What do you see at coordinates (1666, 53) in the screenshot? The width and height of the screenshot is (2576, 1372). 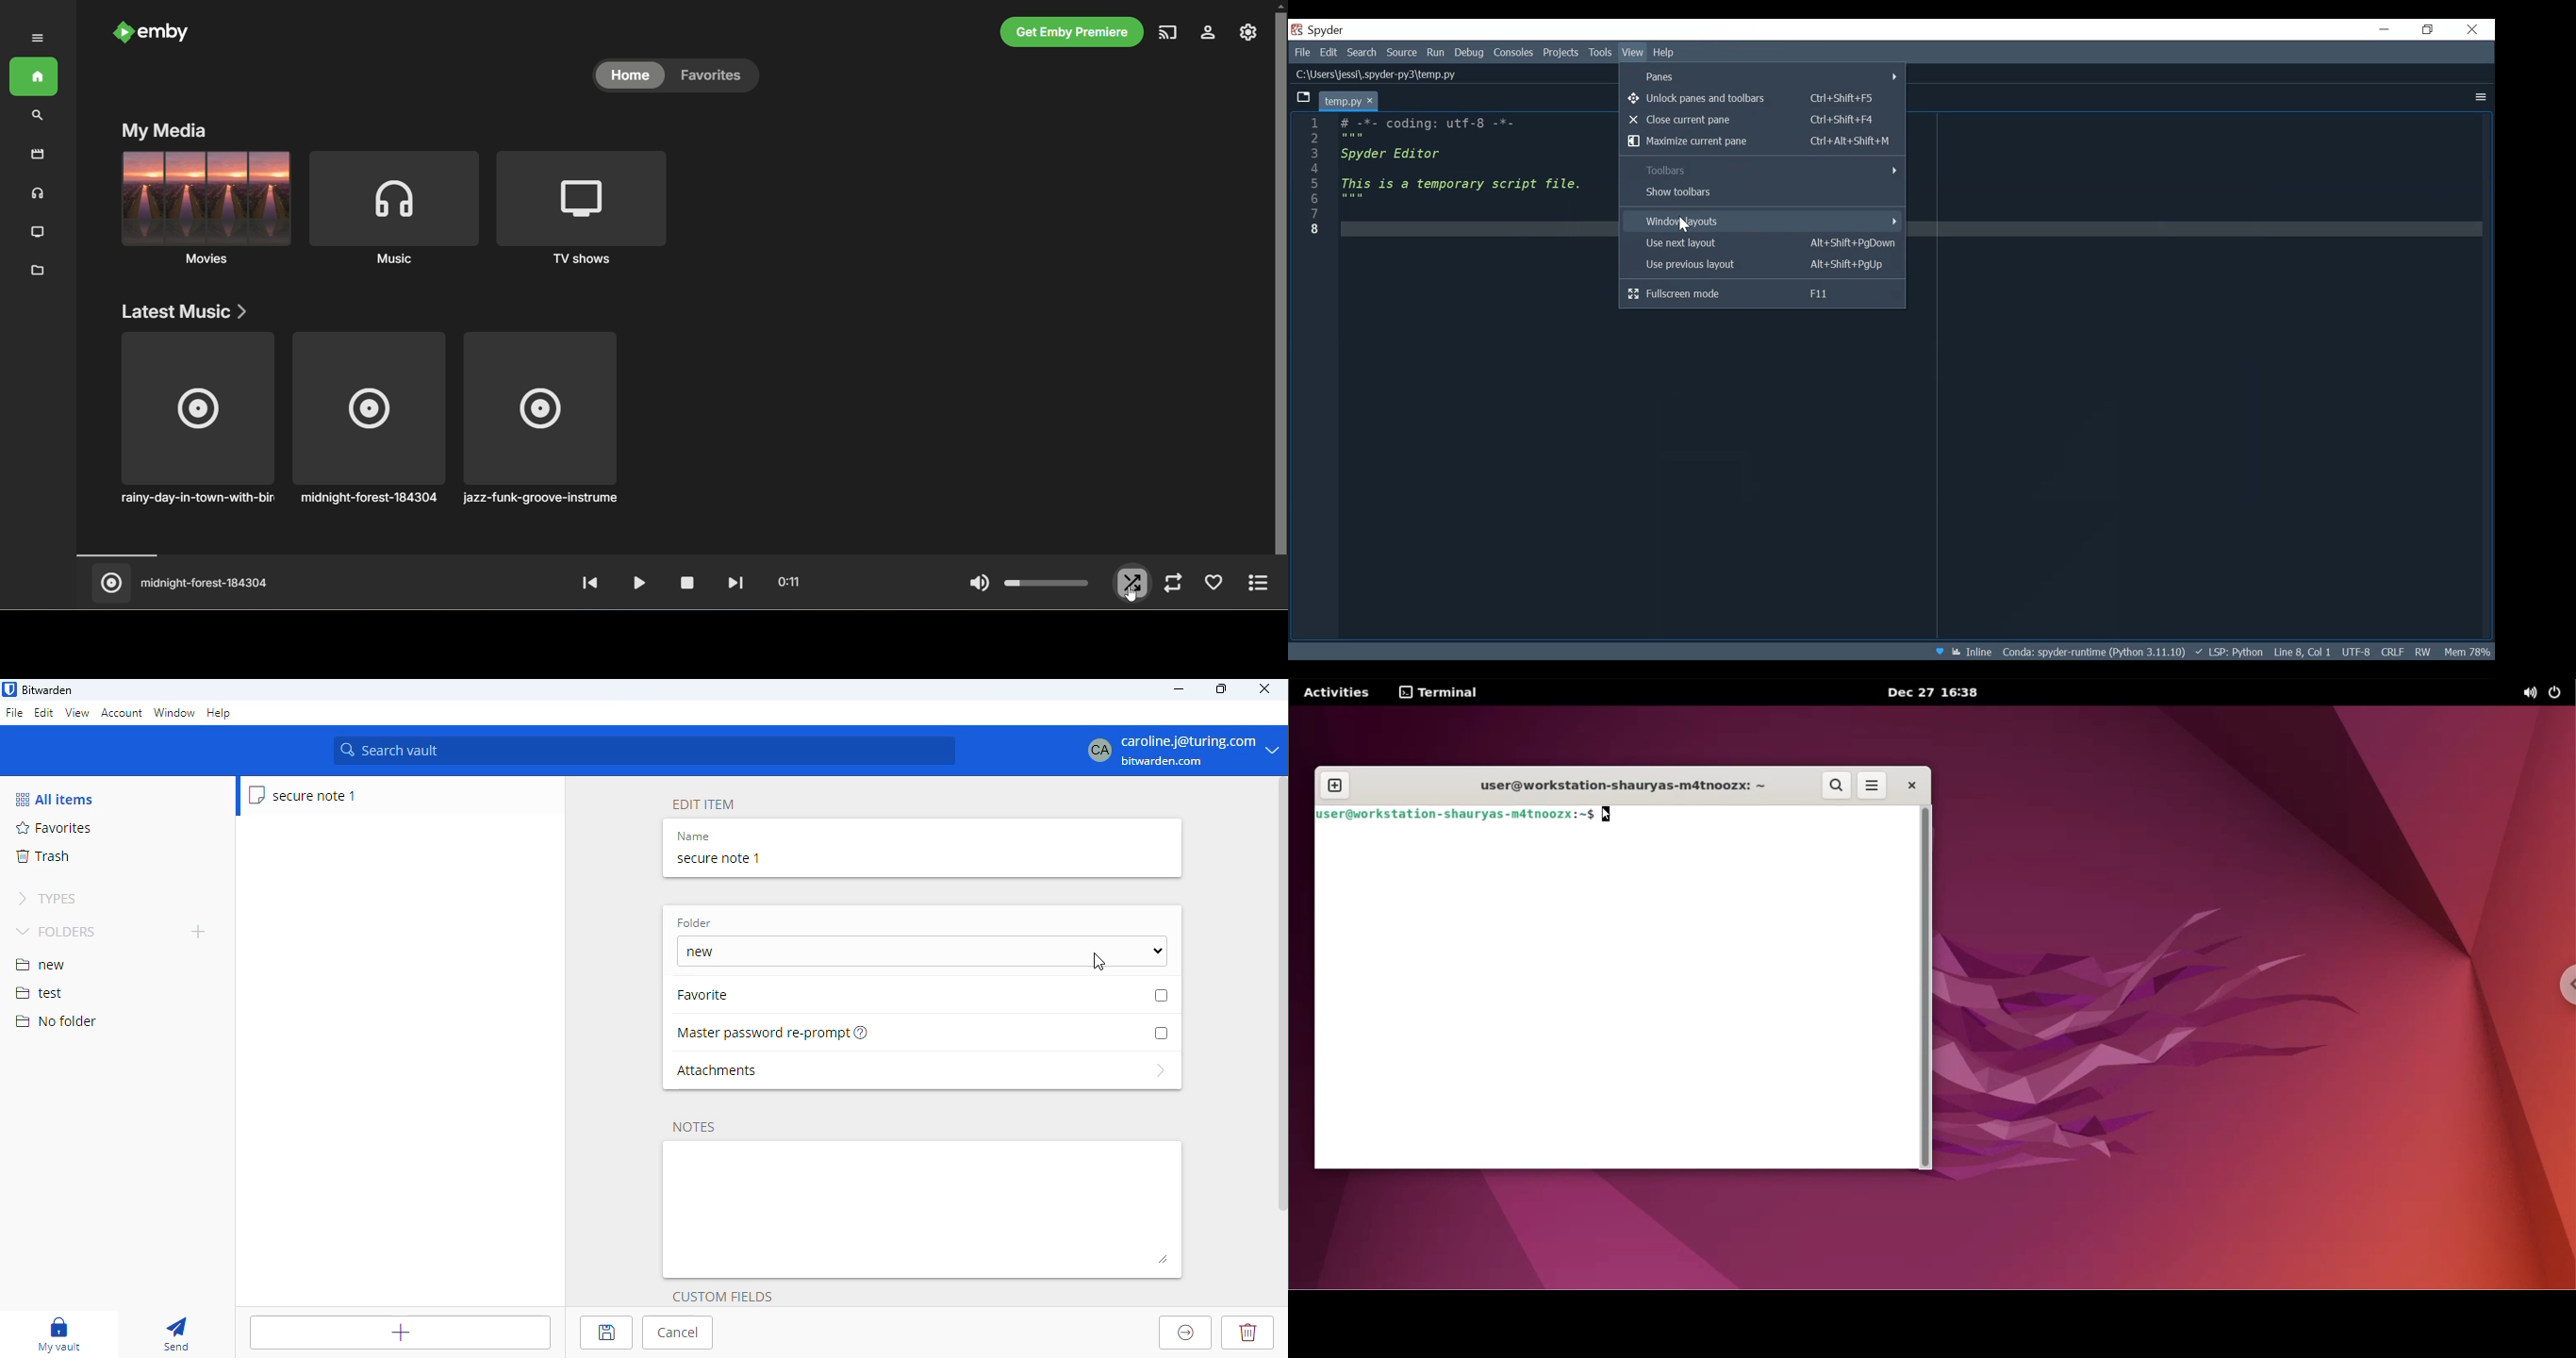 I see `Help` at bounding box center [1666, 53].